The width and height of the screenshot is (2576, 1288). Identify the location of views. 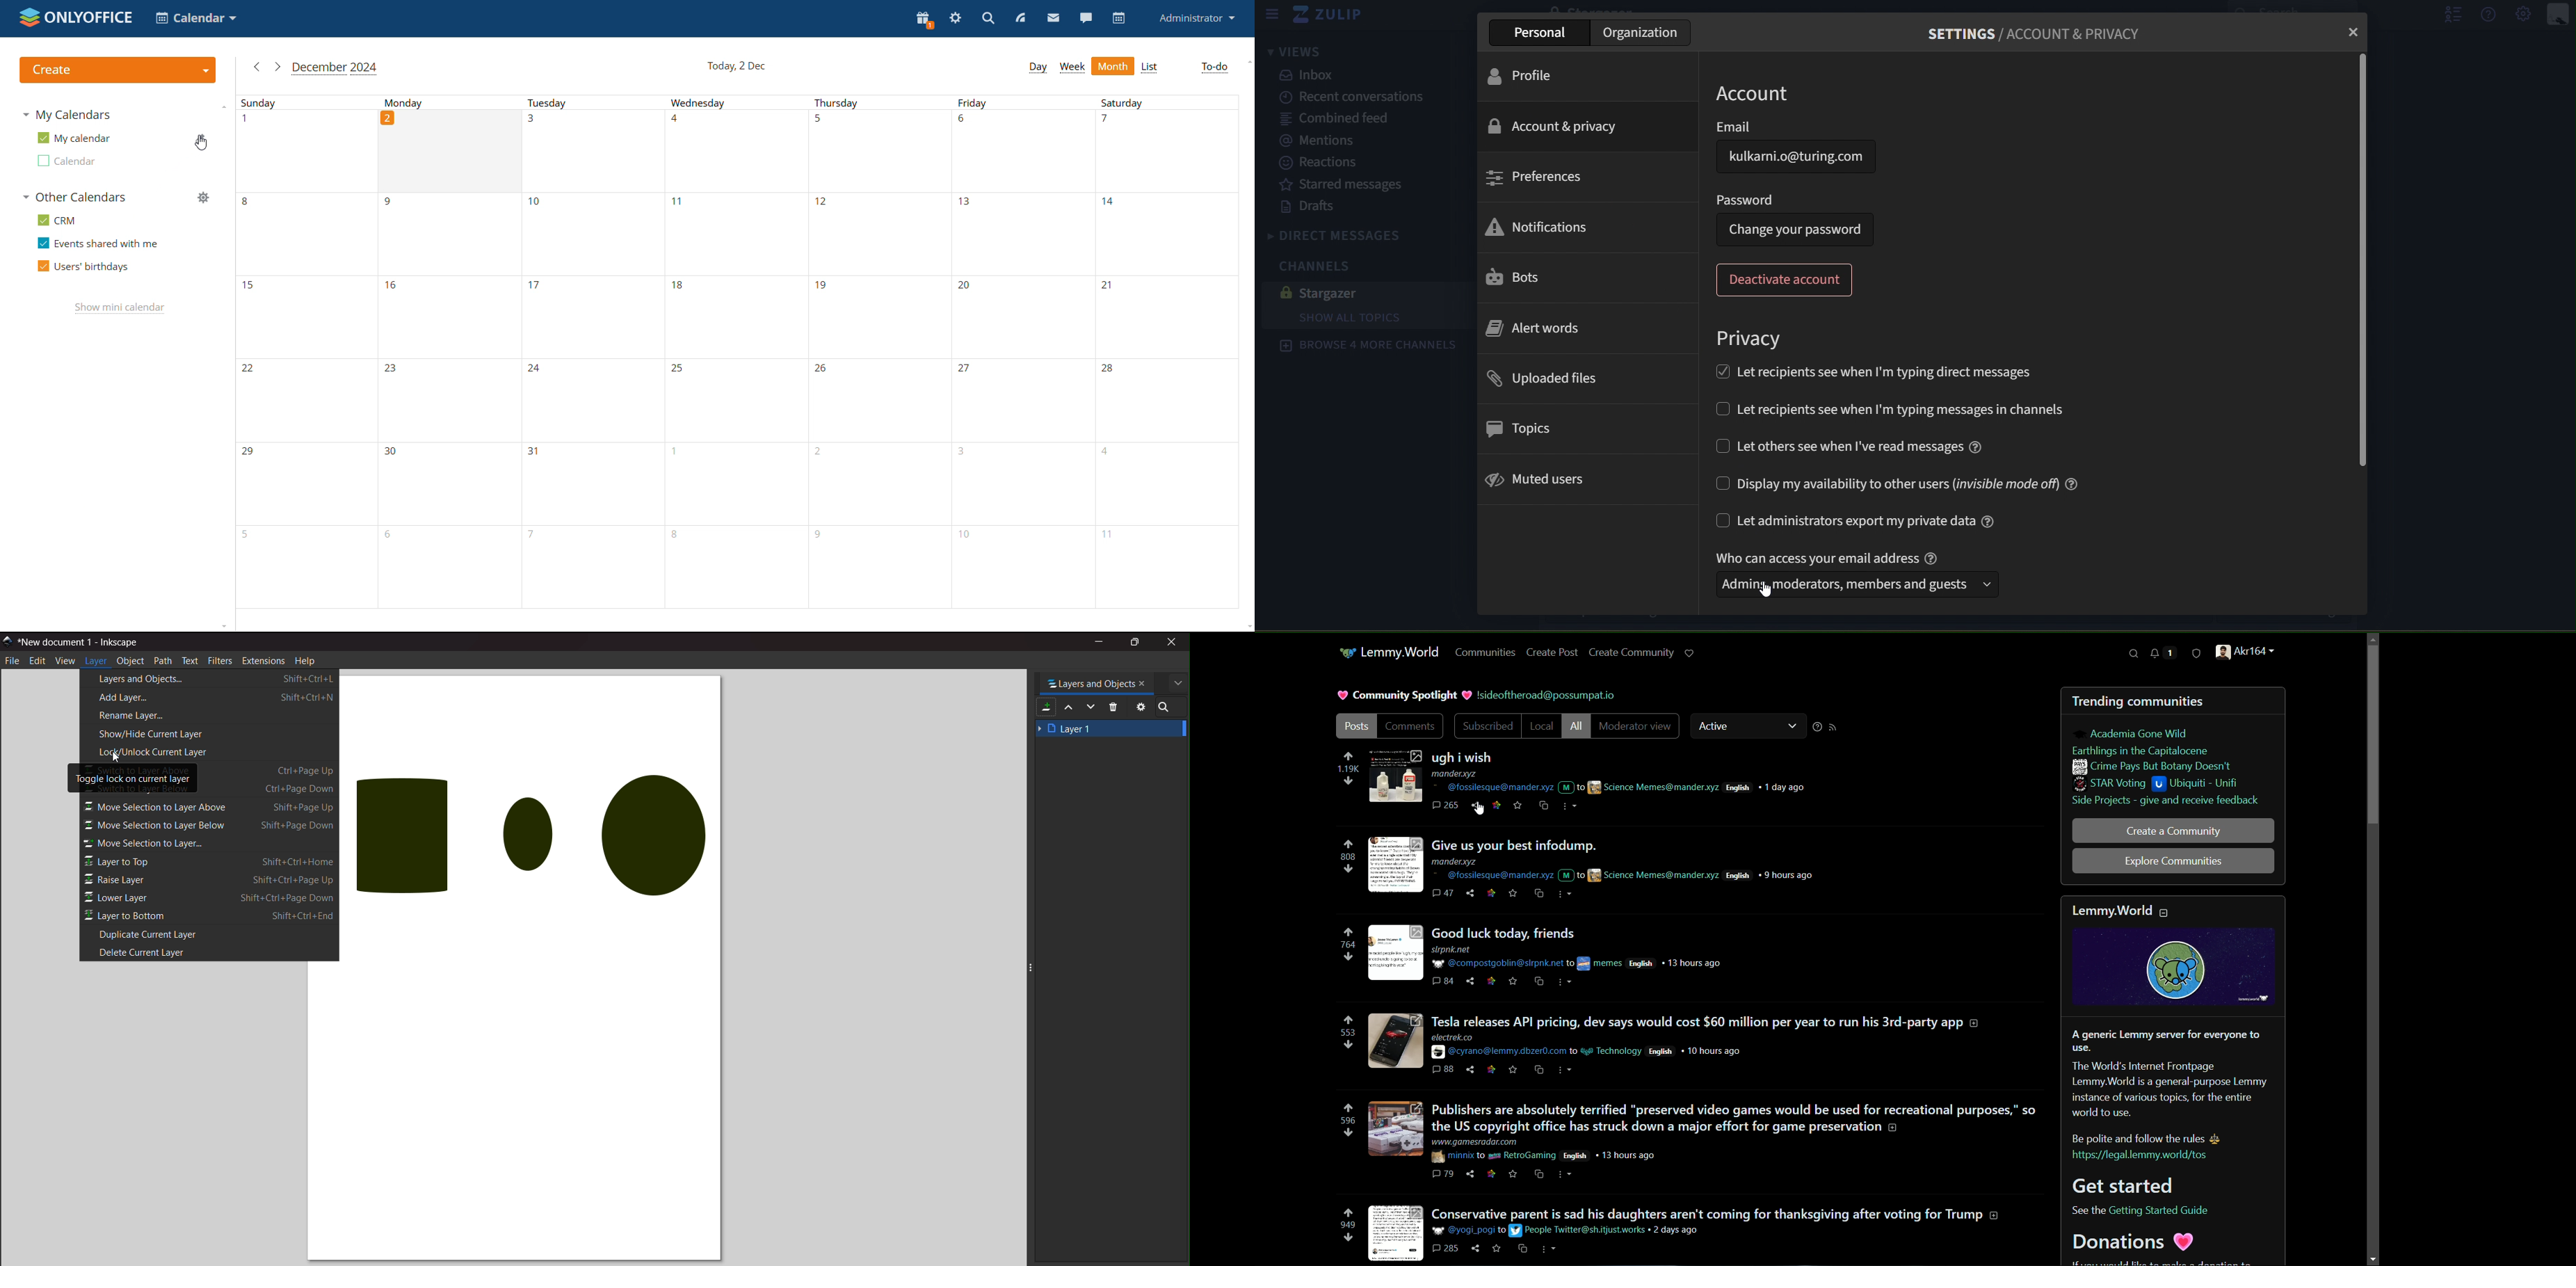
(1291, 53).